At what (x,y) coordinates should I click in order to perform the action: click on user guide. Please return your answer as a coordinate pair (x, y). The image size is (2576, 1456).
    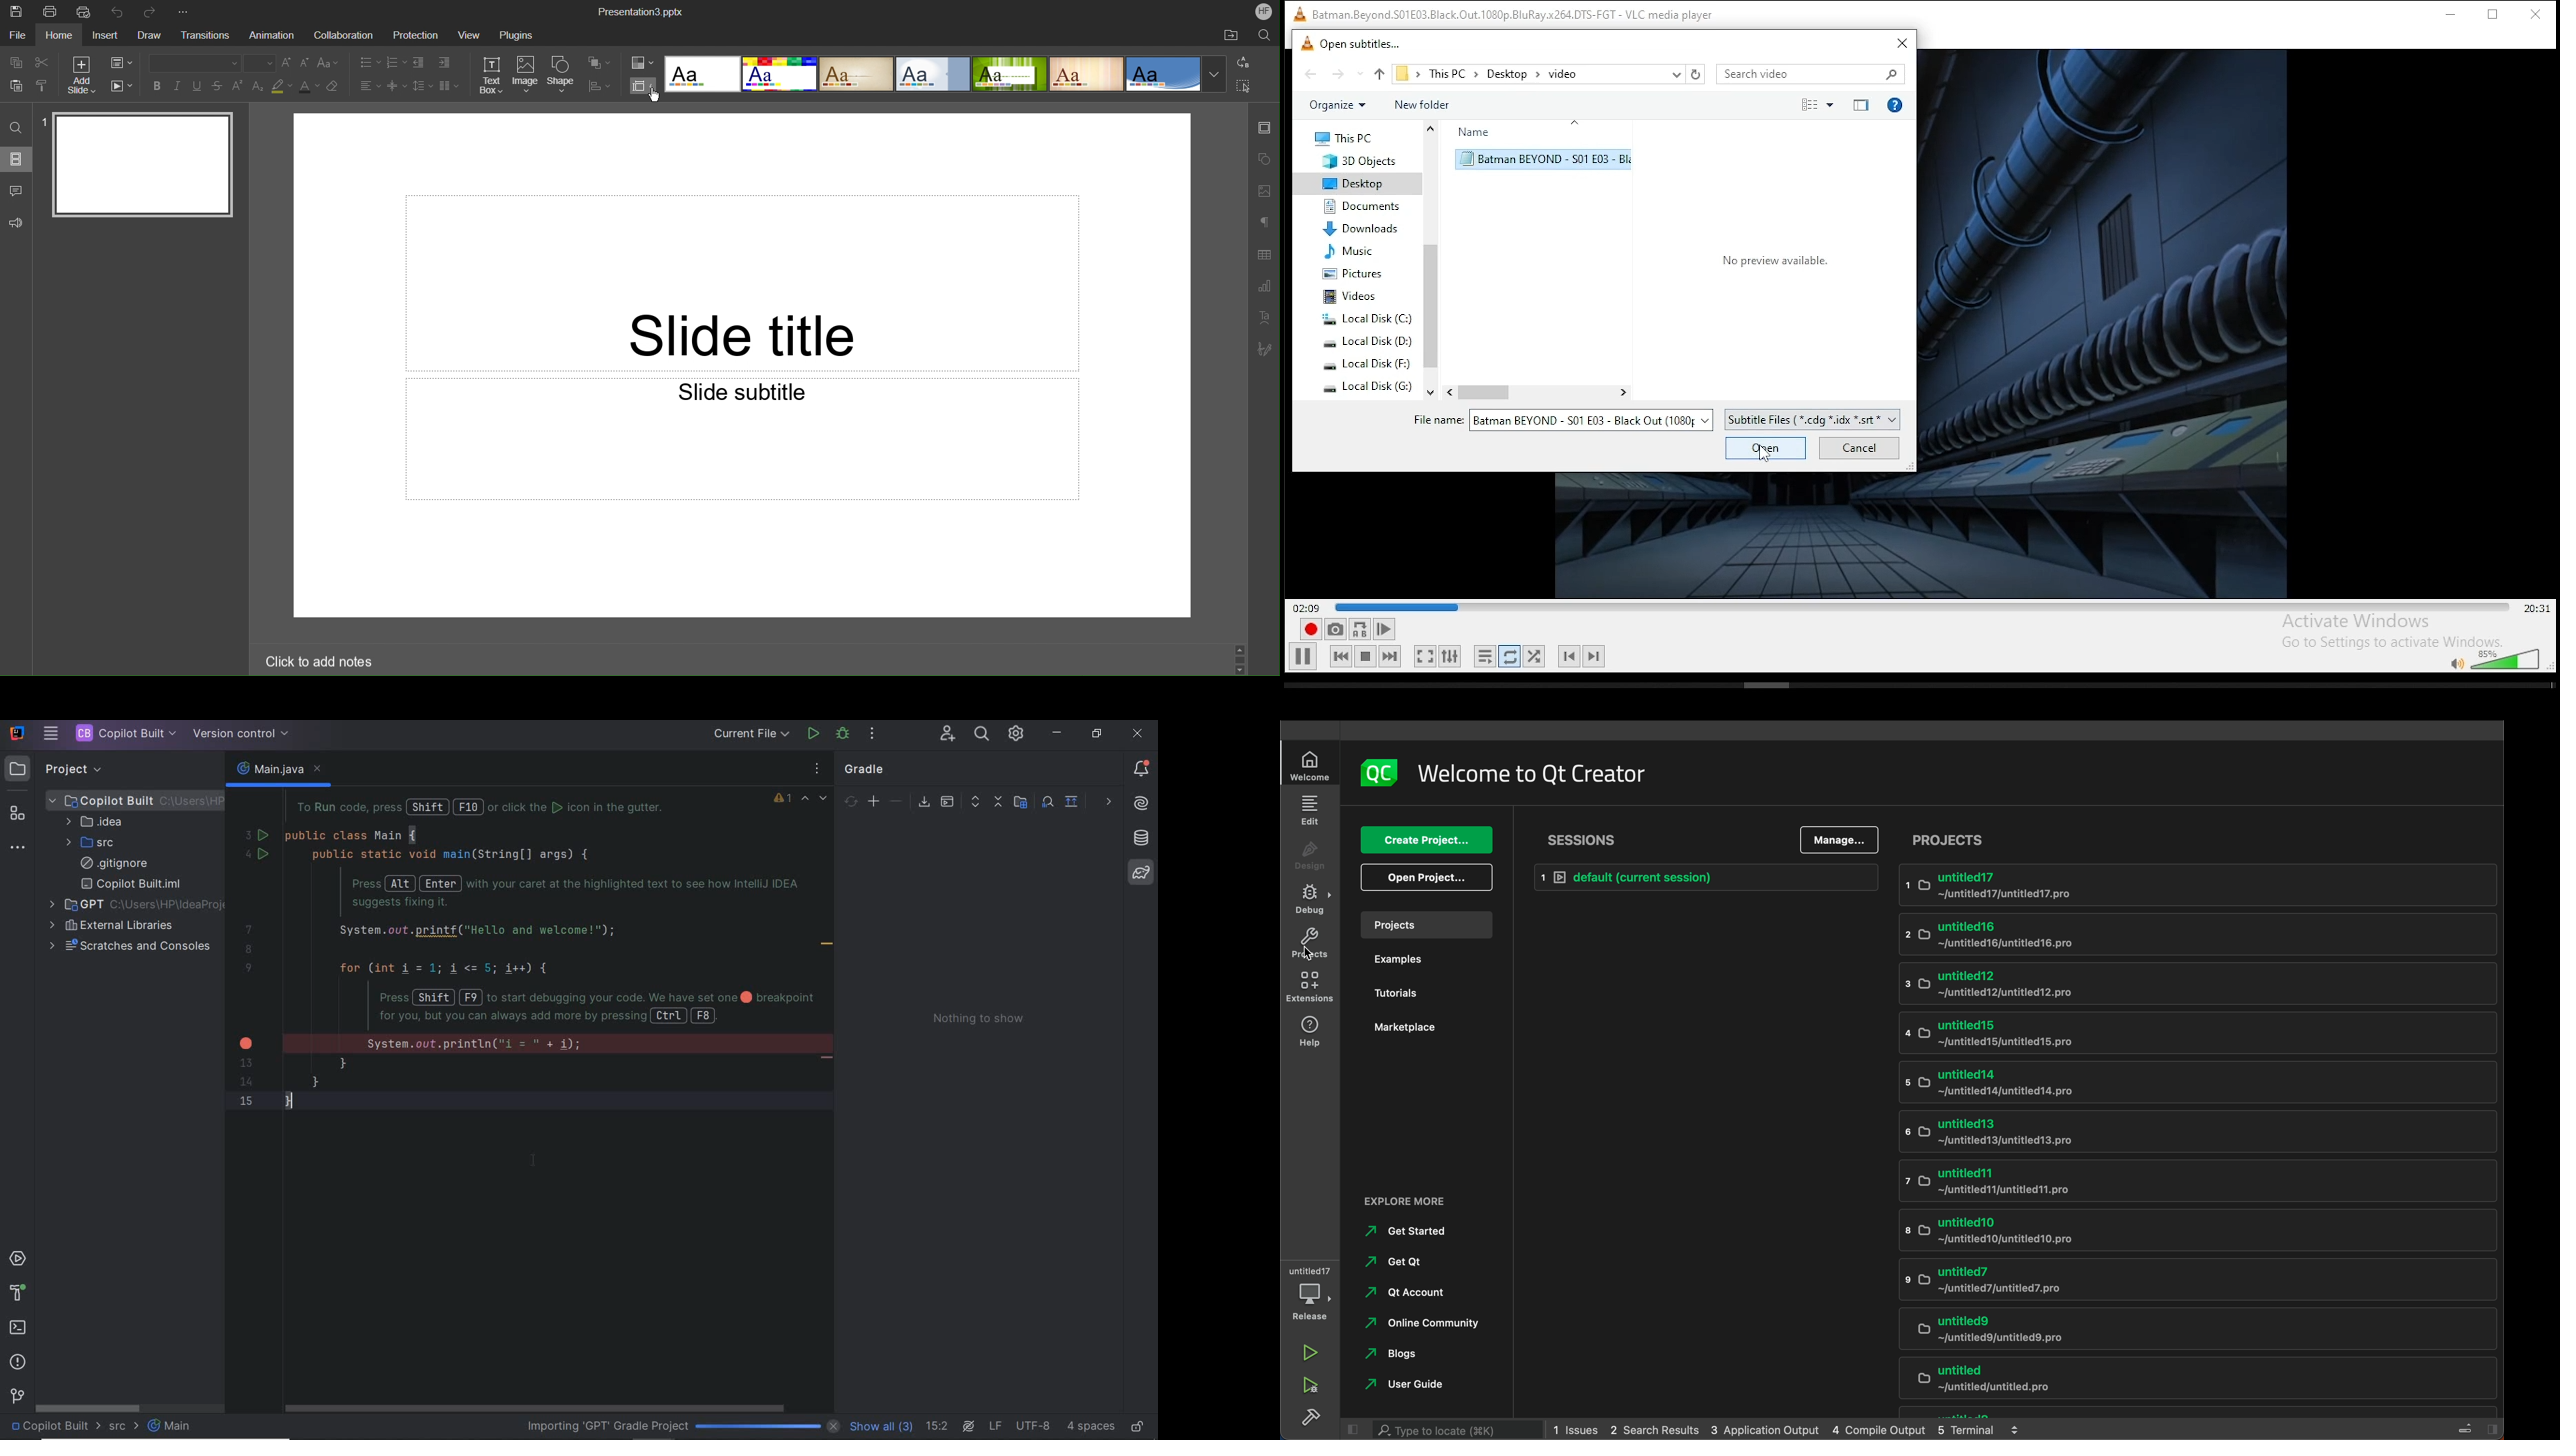
    Looking at the image, I should click on (1407, 1386).